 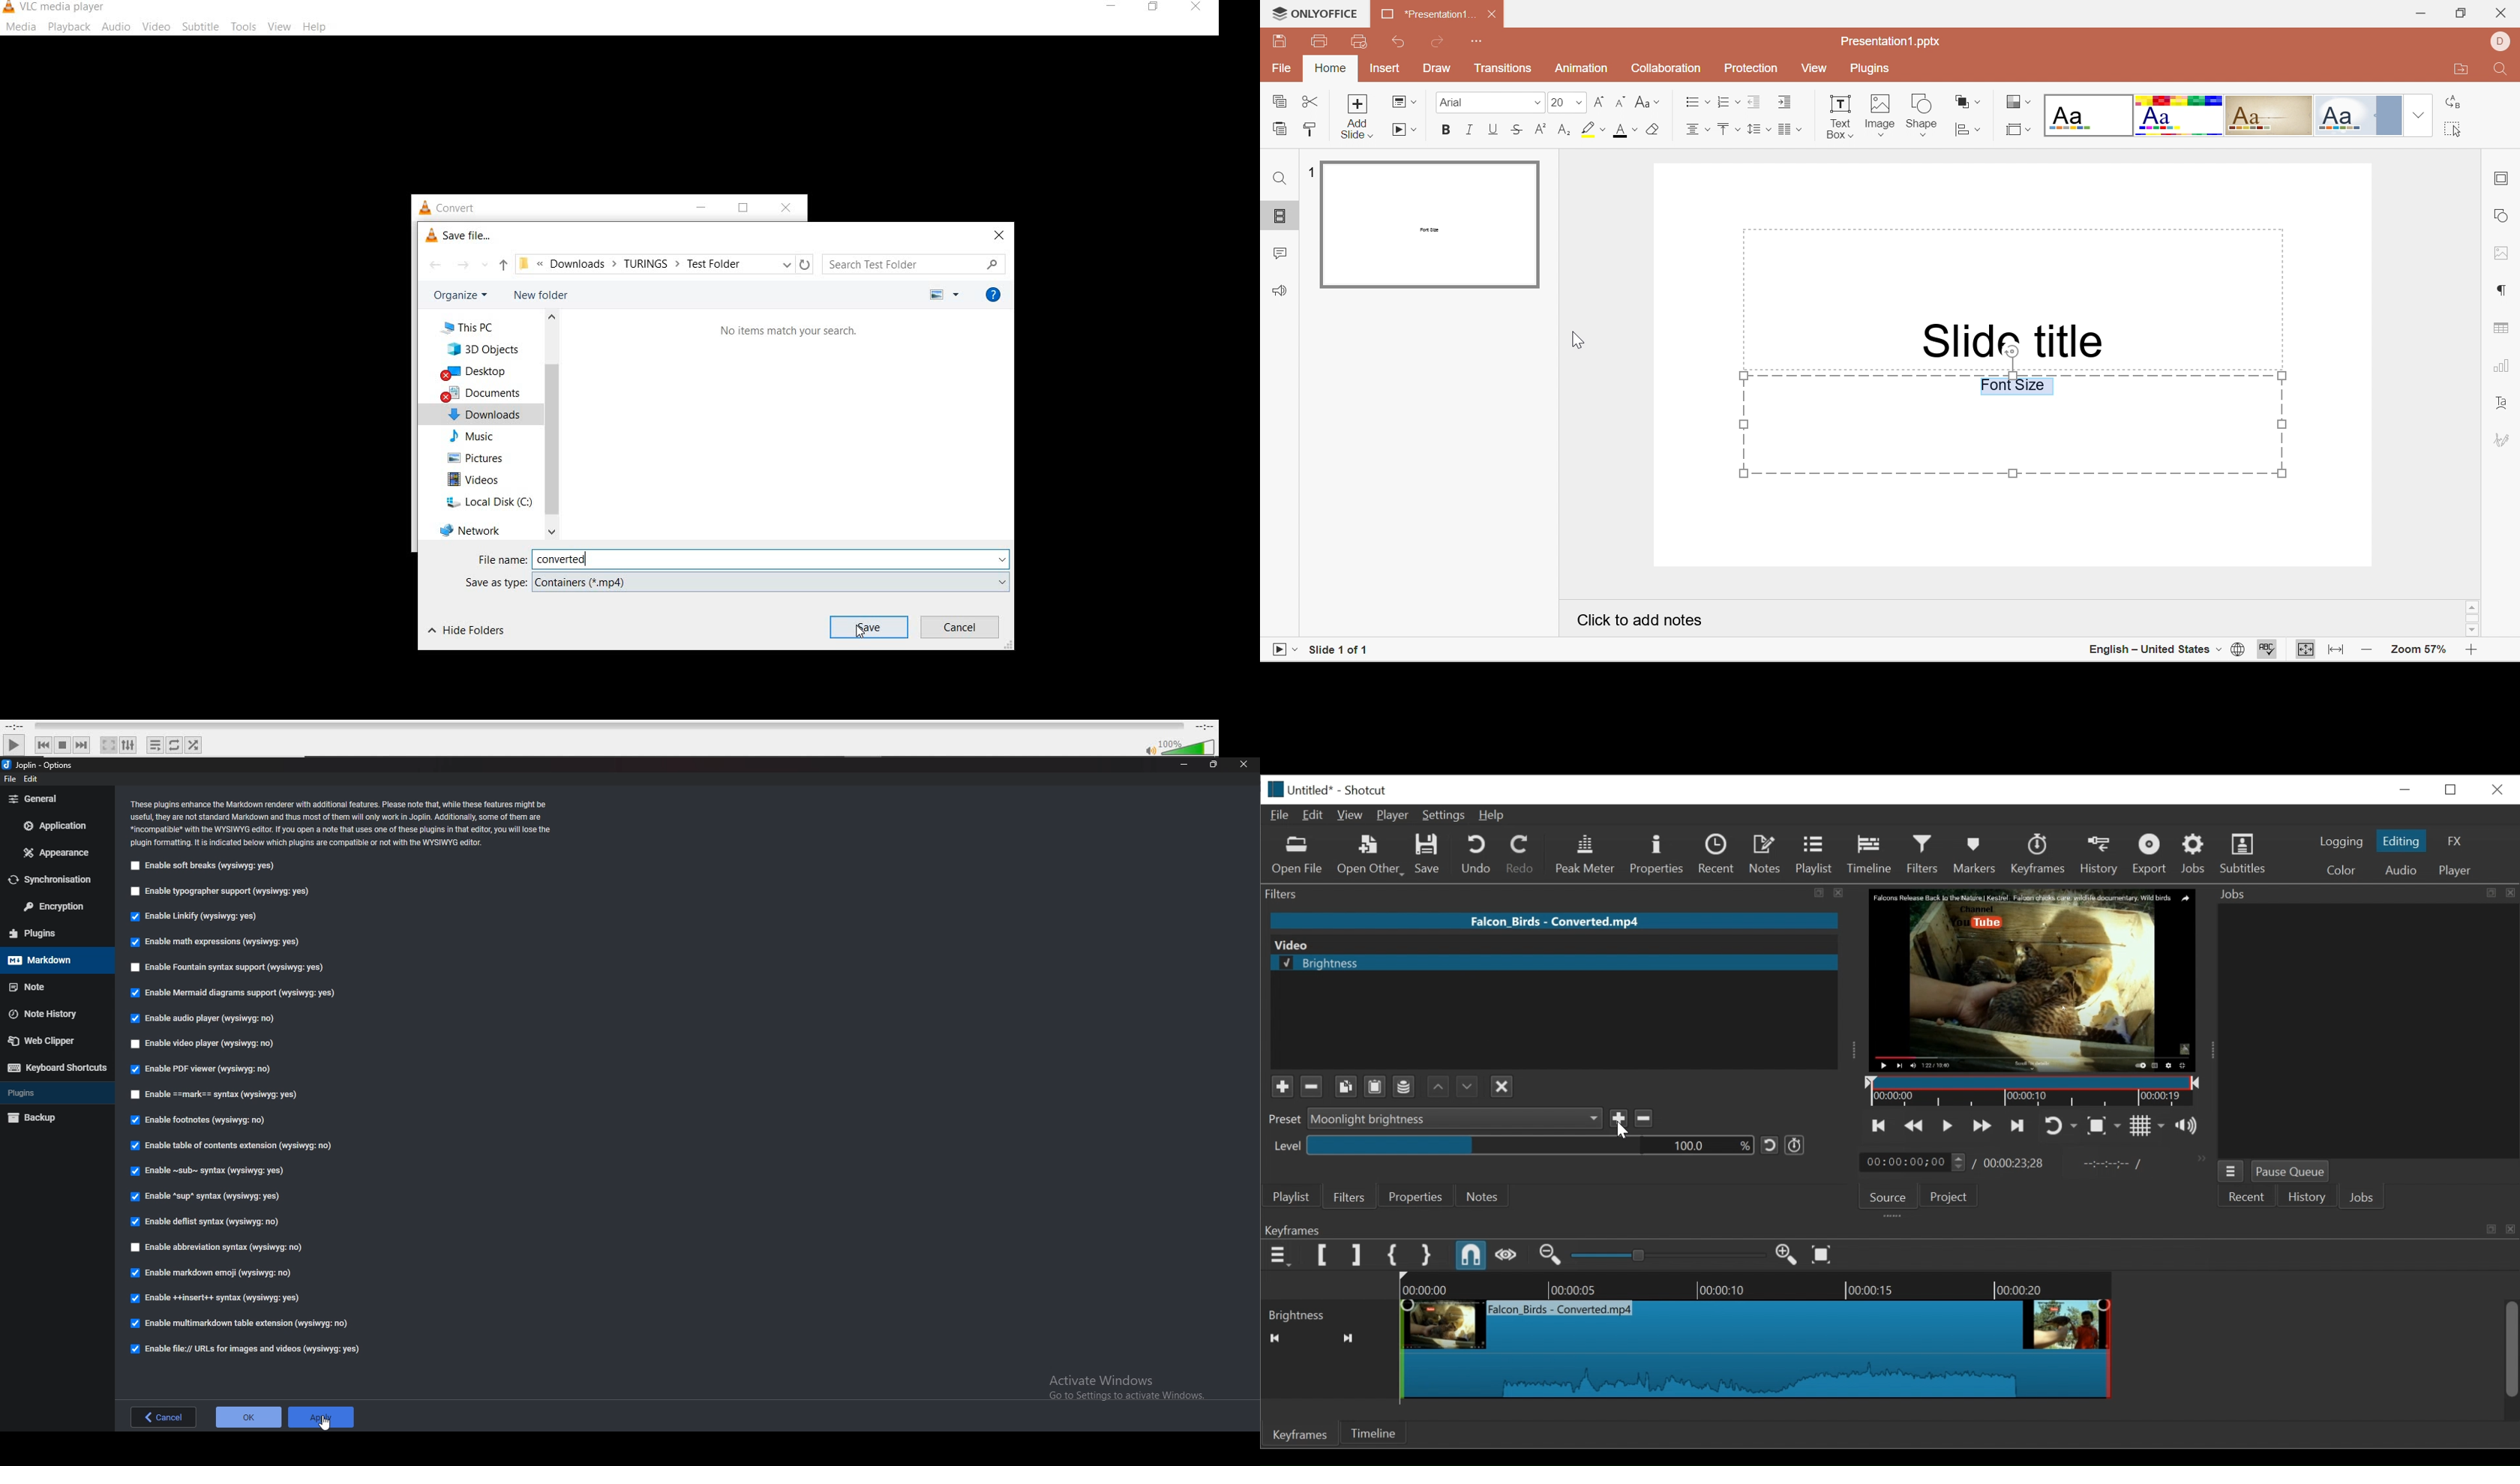 I want to click on show extended settings, so click(x=128, y=745).